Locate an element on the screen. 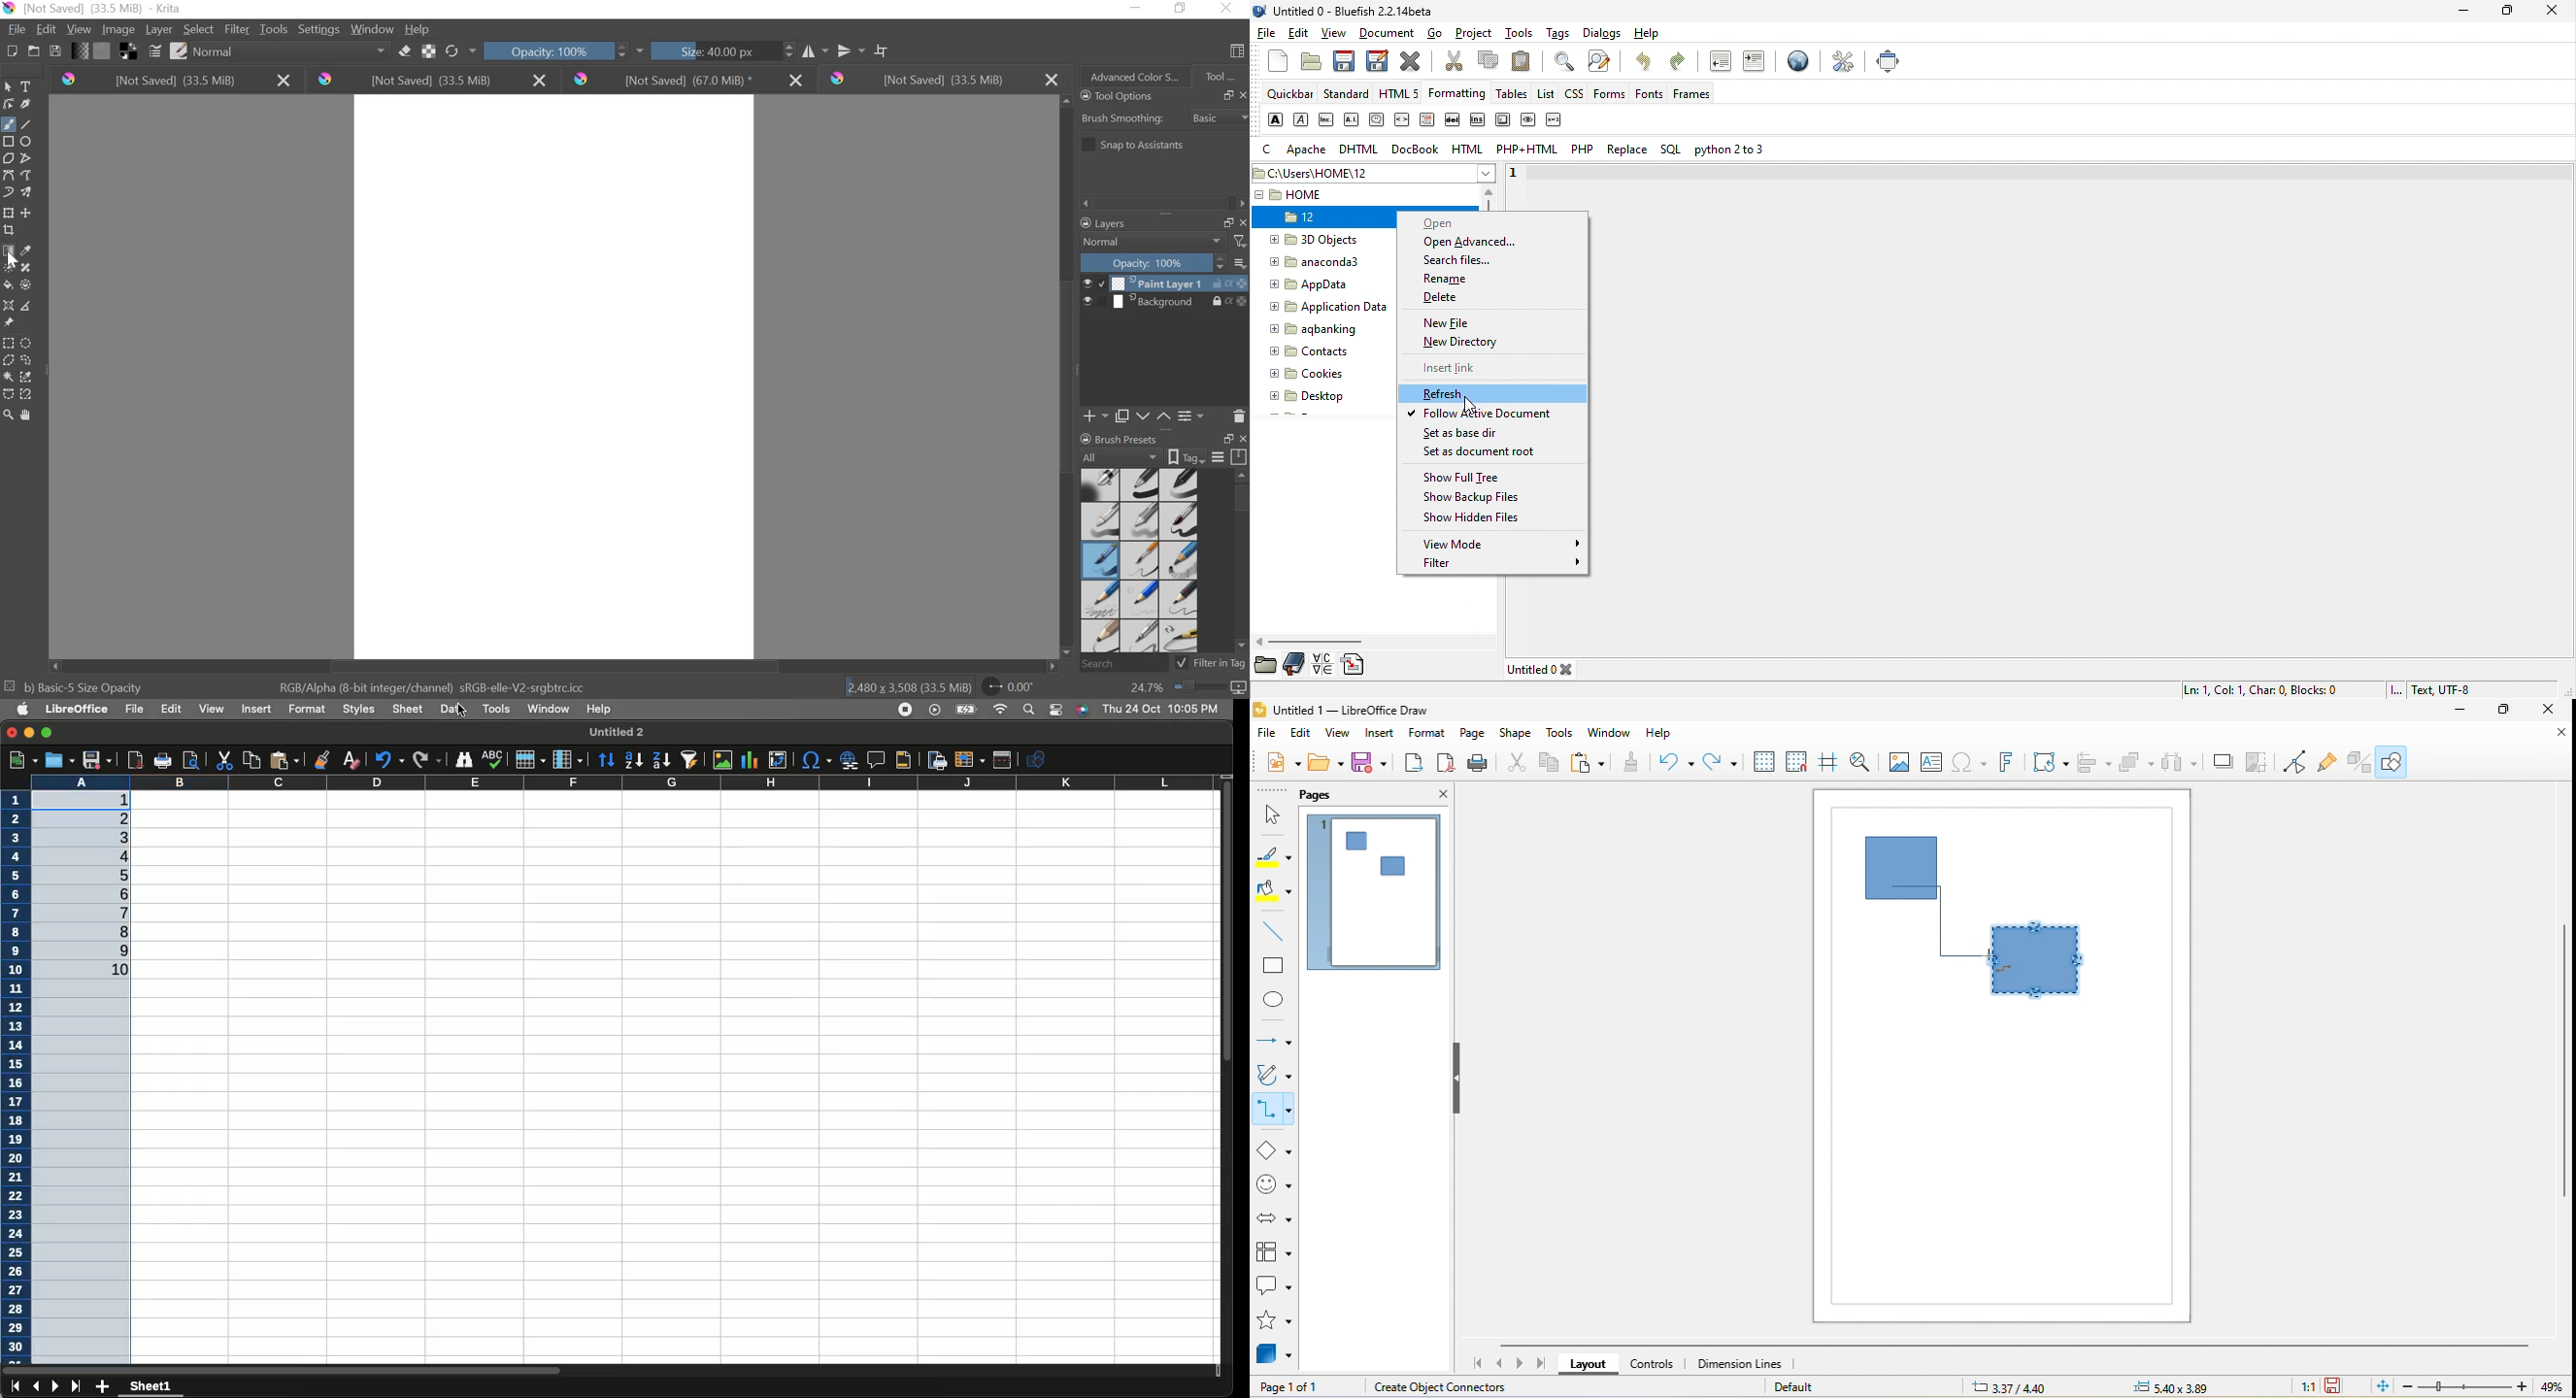 The height and width of the screenshot is (1400, 2576). Maximize is located at coordinates (47, 731).